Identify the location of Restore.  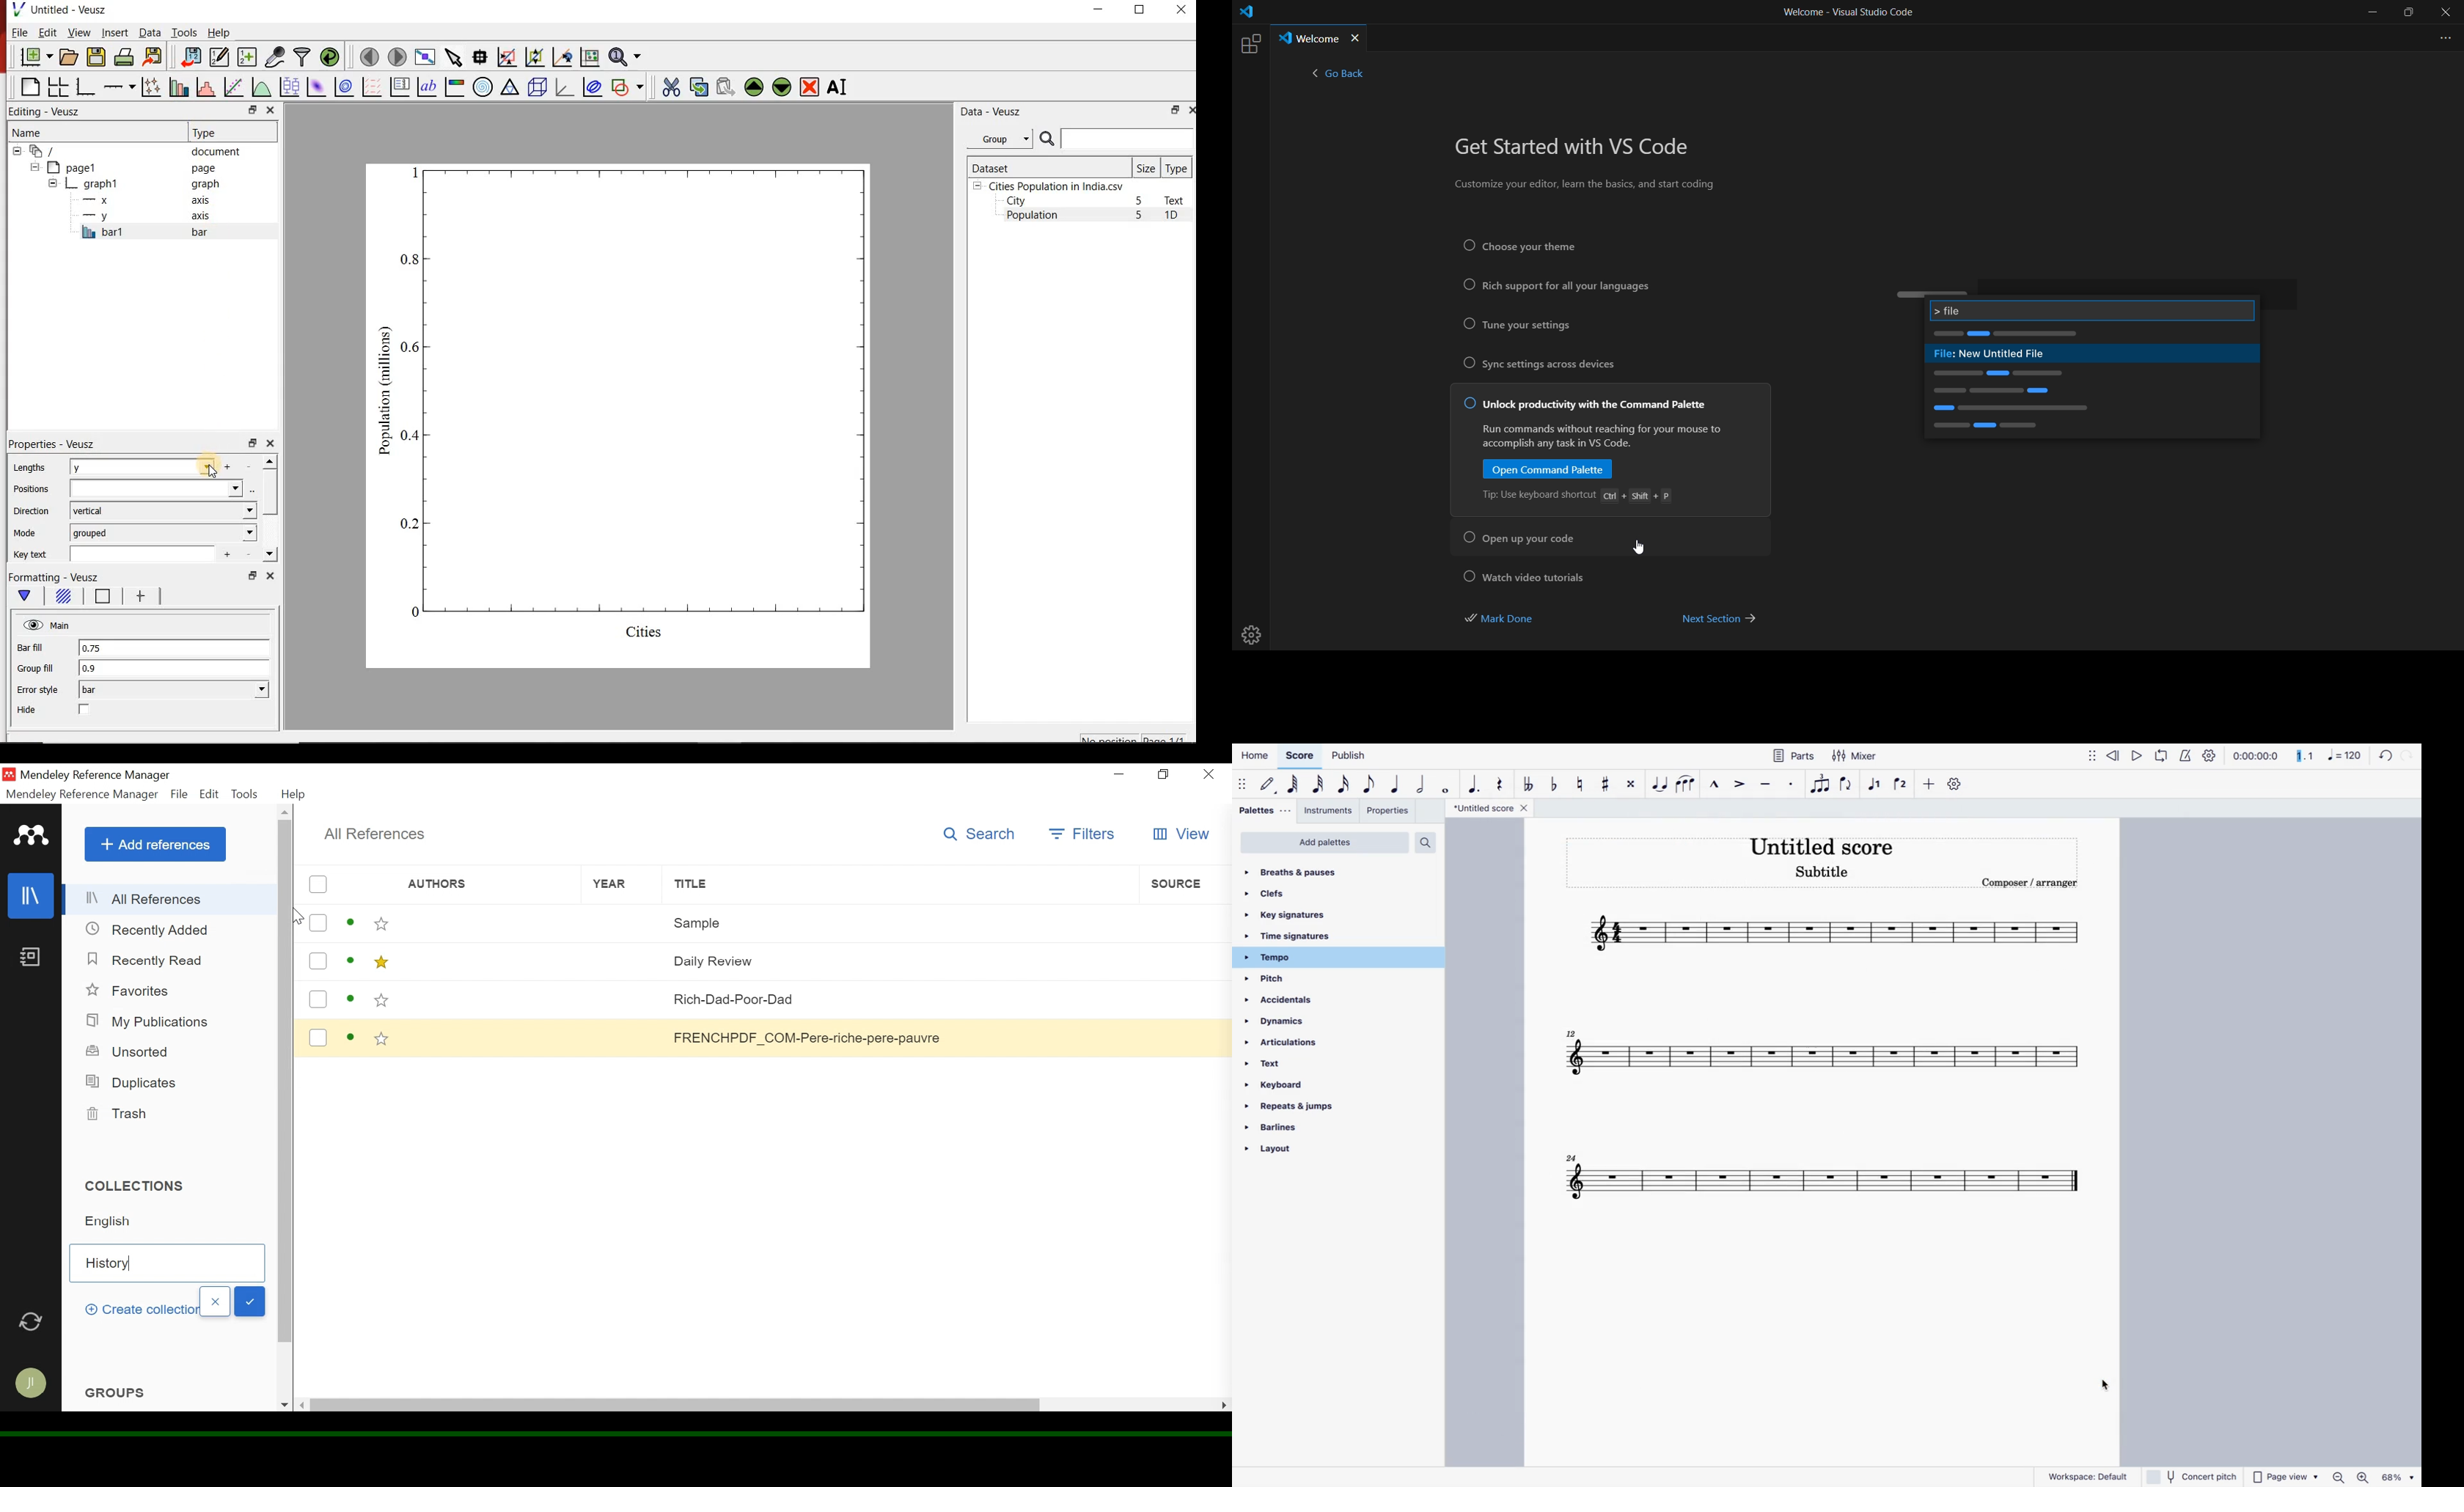
(1164, 775).